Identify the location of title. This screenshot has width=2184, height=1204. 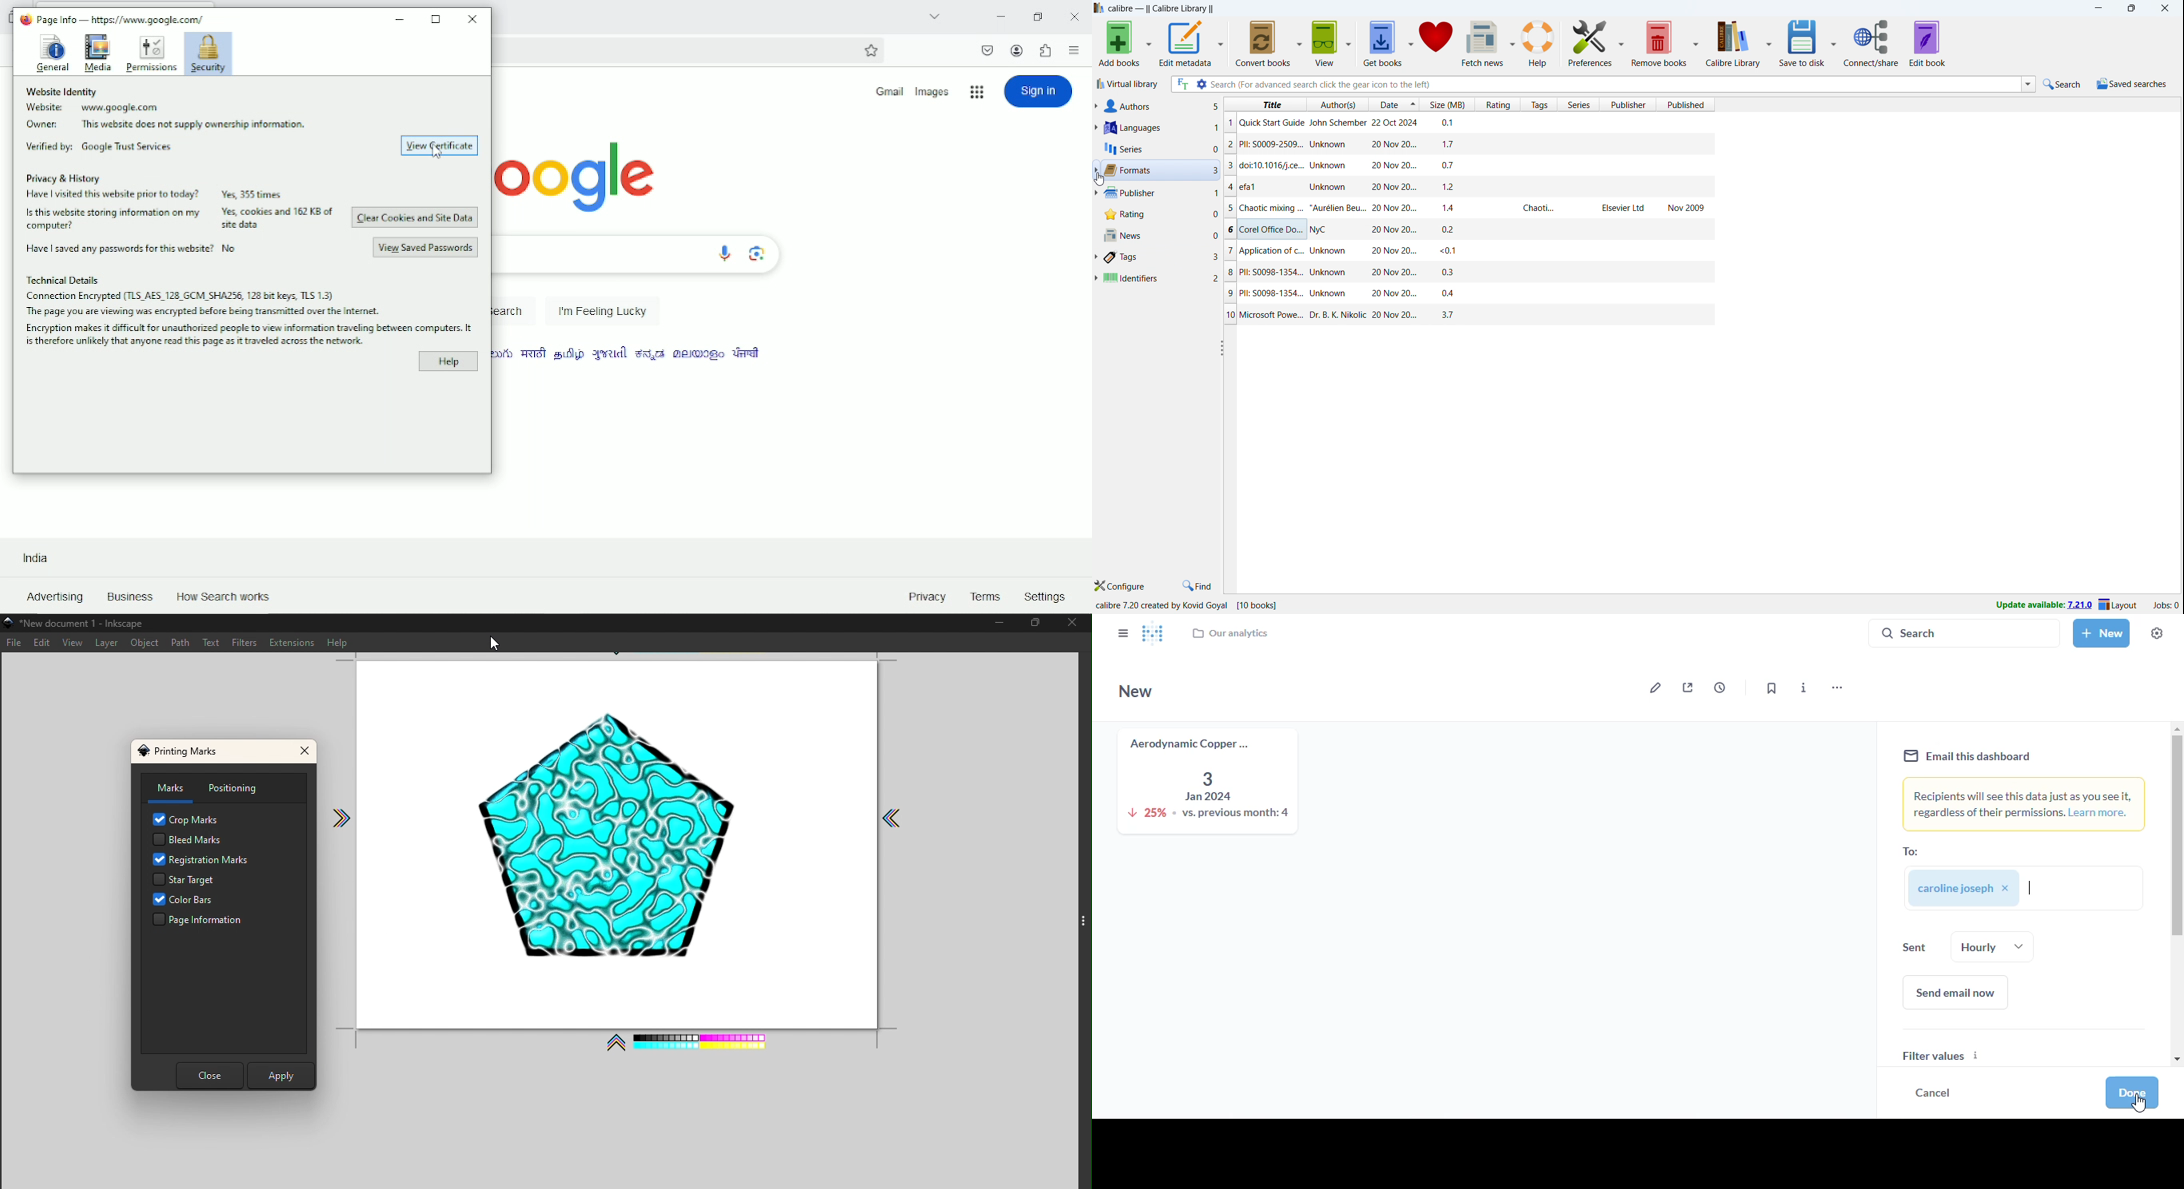
(1161, 8).